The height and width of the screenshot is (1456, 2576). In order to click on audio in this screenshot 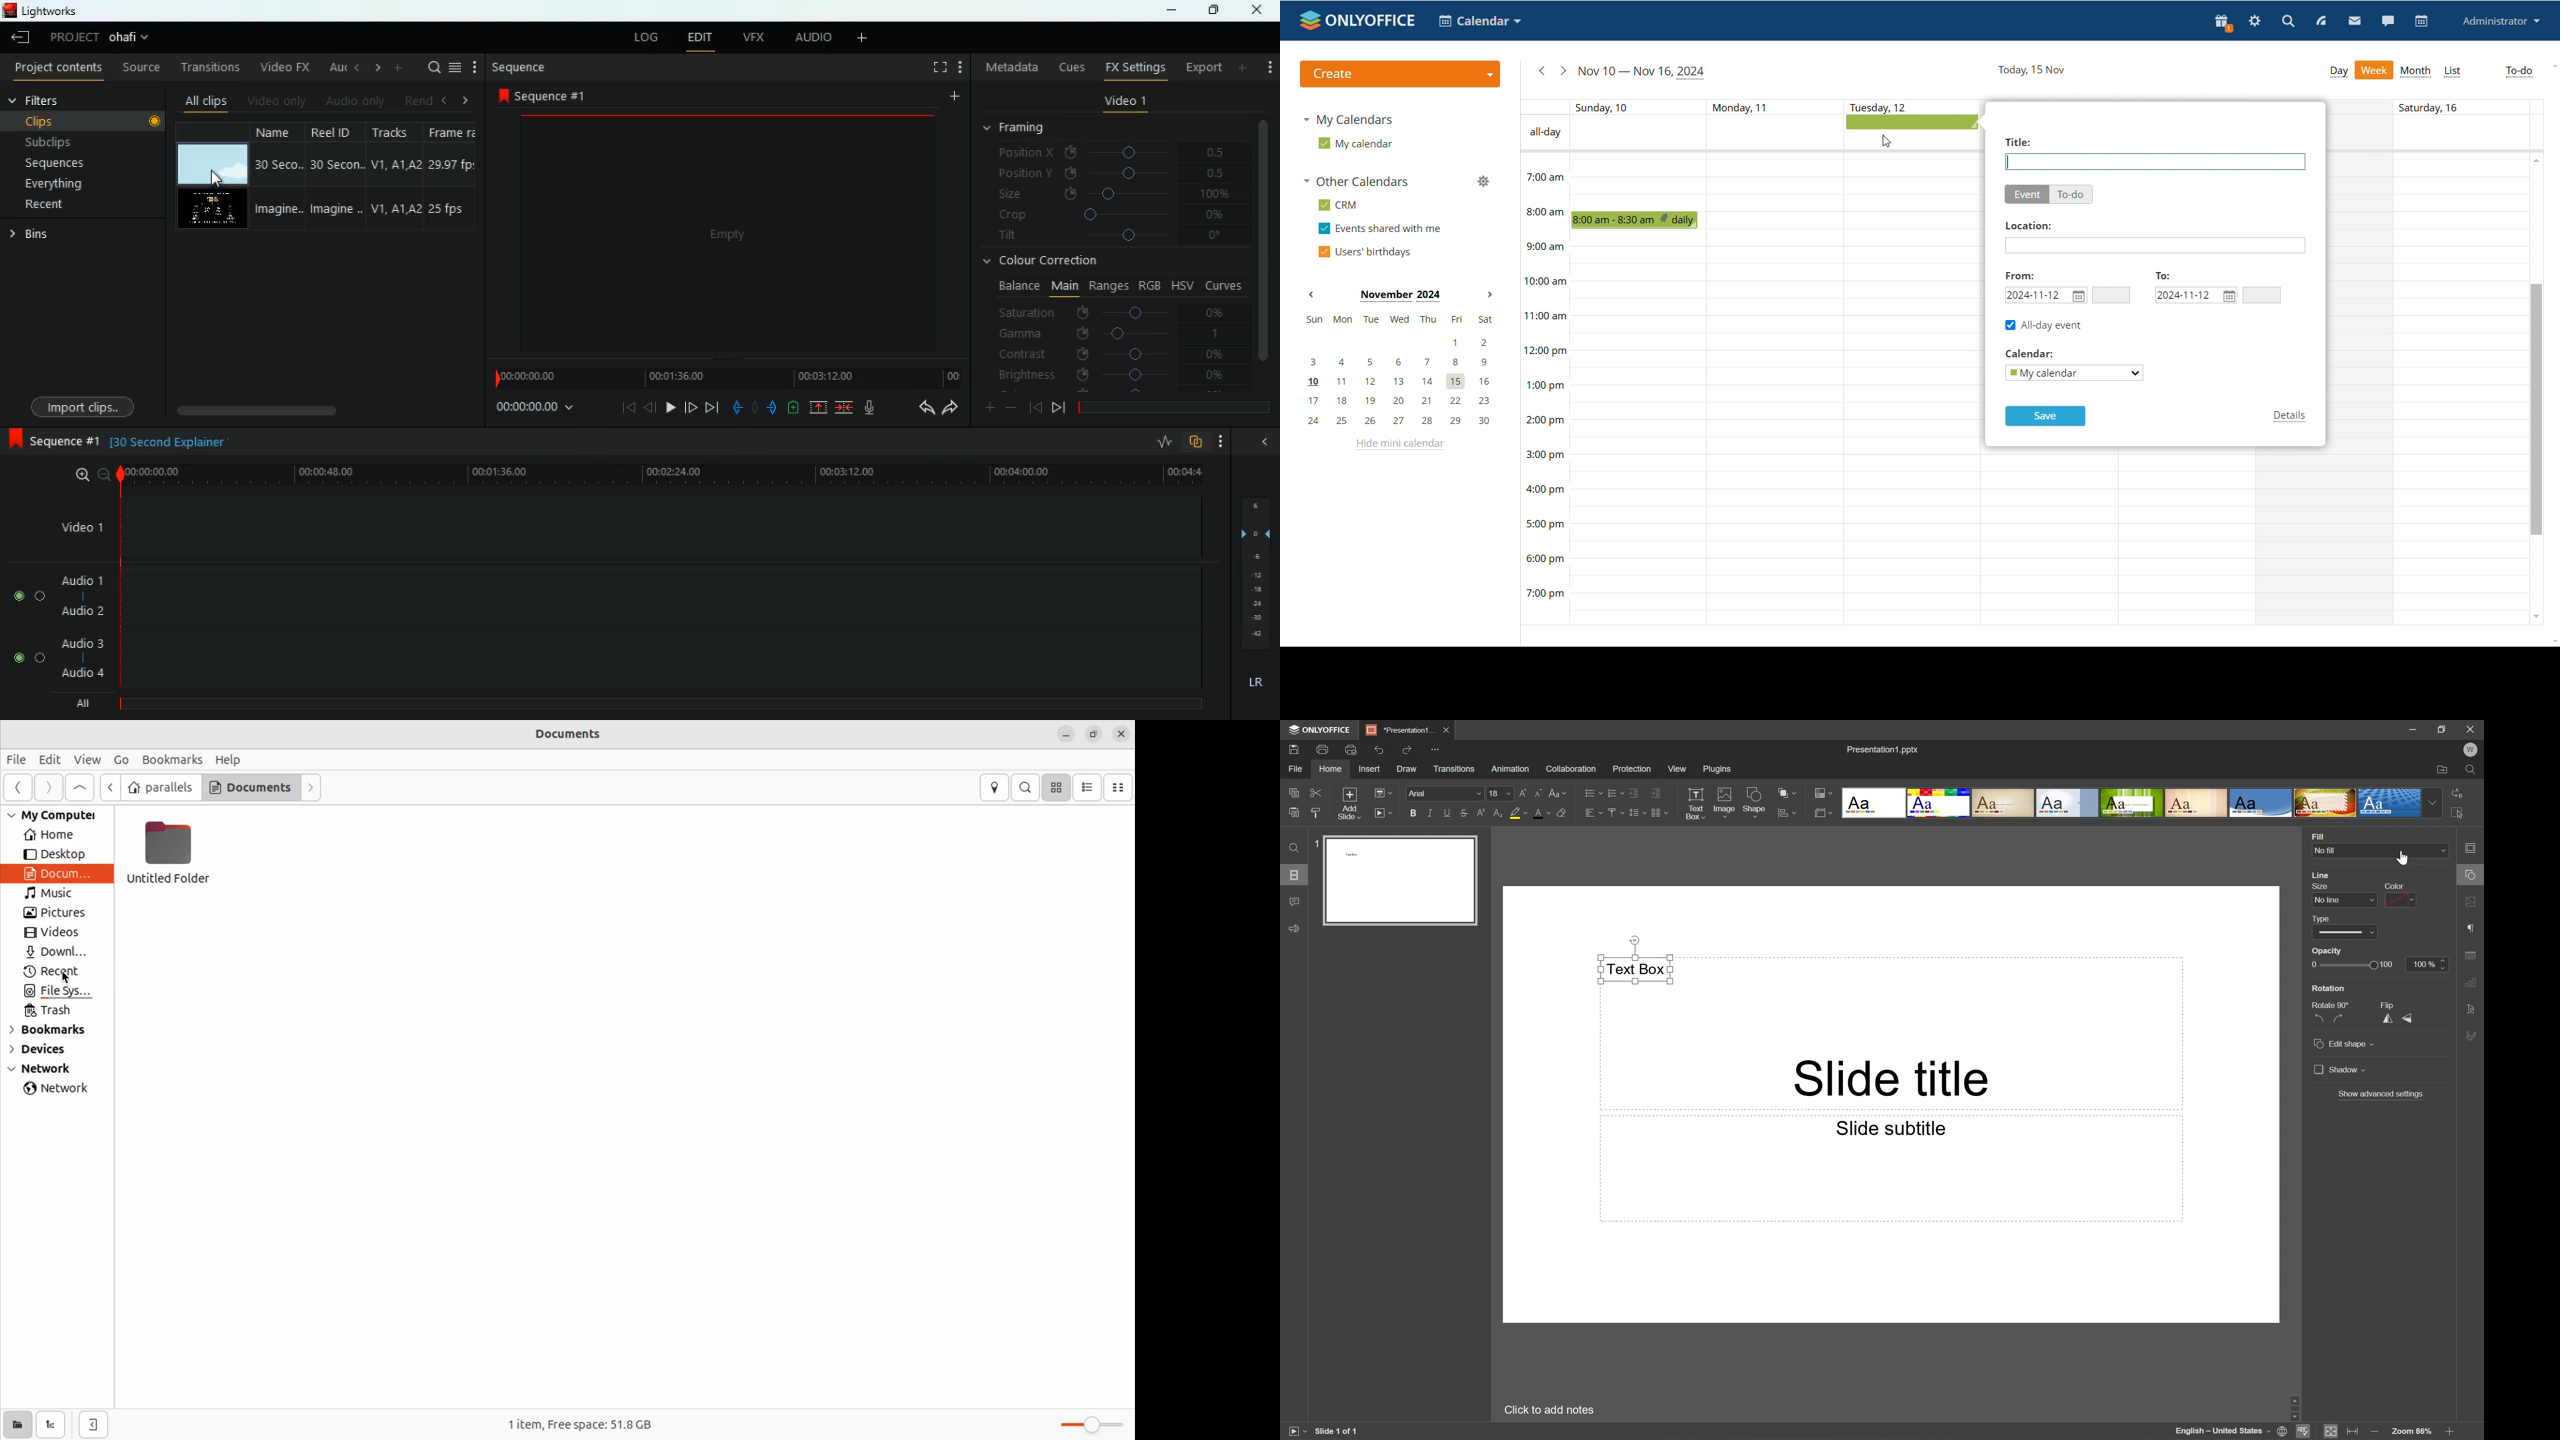, I will do `click(810, 38)`.